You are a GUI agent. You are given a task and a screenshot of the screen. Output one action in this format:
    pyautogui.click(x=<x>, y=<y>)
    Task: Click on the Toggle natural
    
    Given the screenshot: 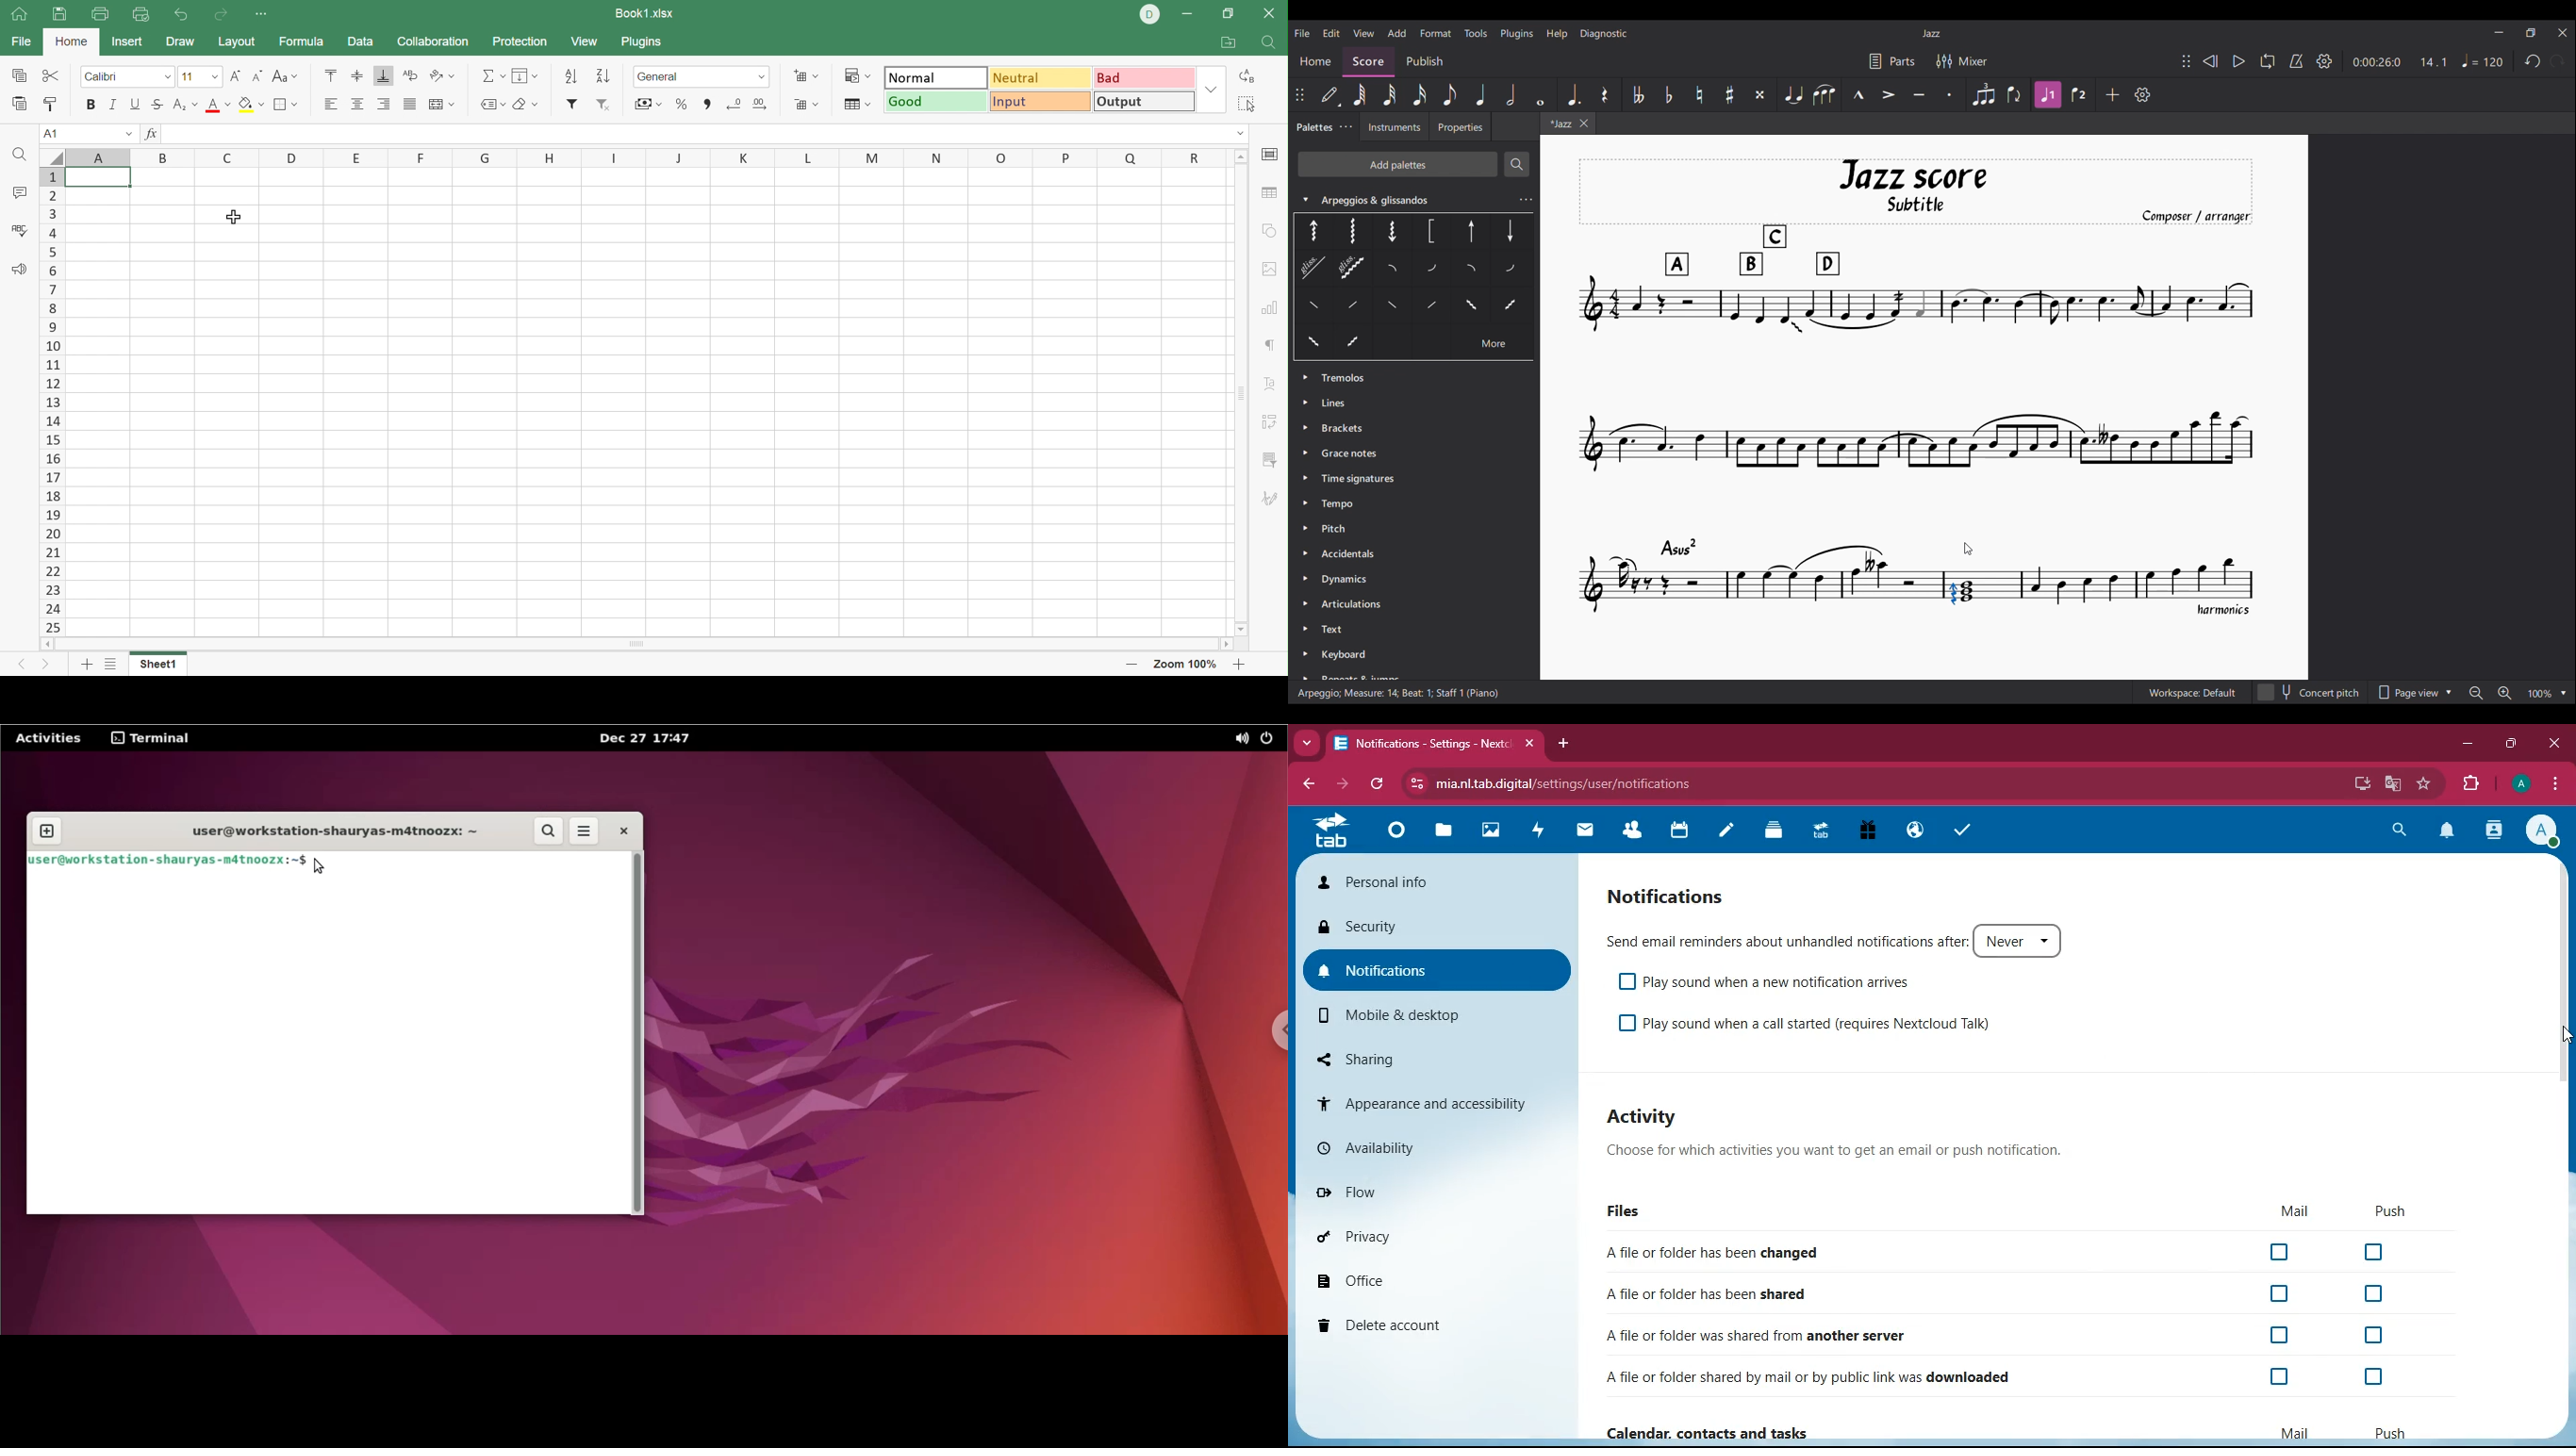 What is the action you would take?
    pyautogui.click(x=1700, y=95)
    